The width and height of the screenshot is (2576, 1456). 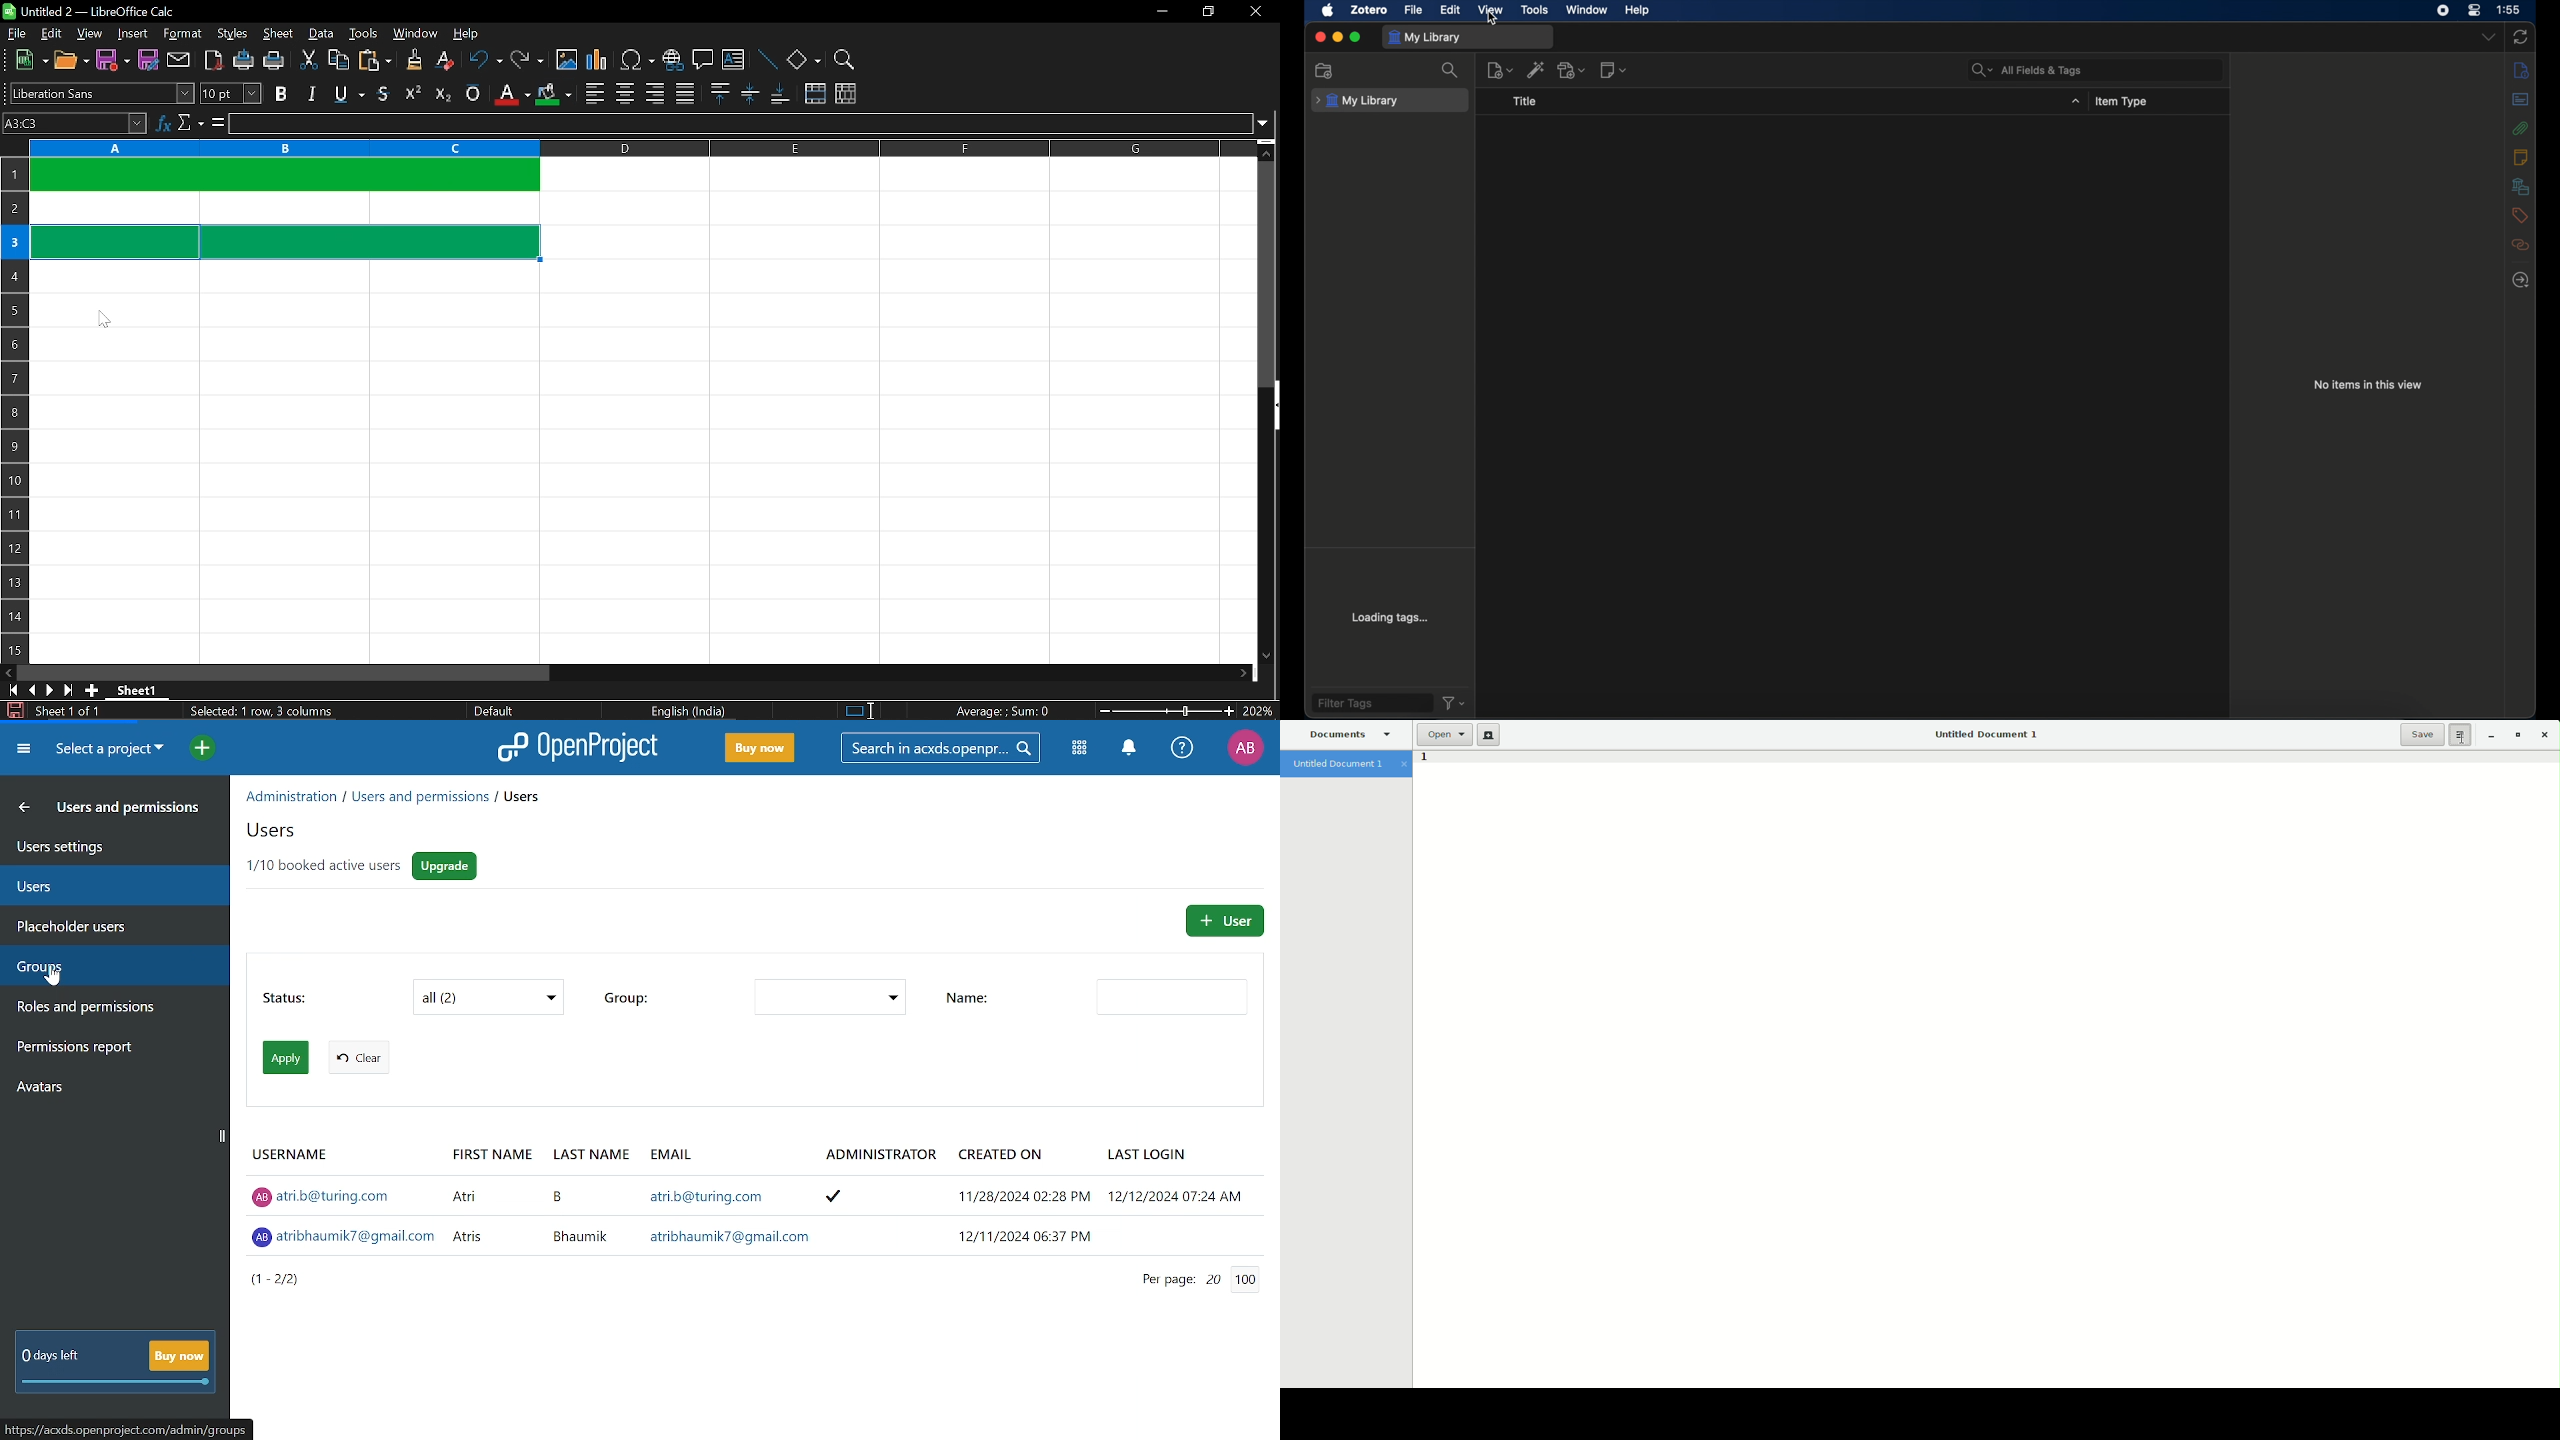 What do you see at coordinates (48, 34) in the screenshot?
I see `edit` at bounding box center [48, 34].